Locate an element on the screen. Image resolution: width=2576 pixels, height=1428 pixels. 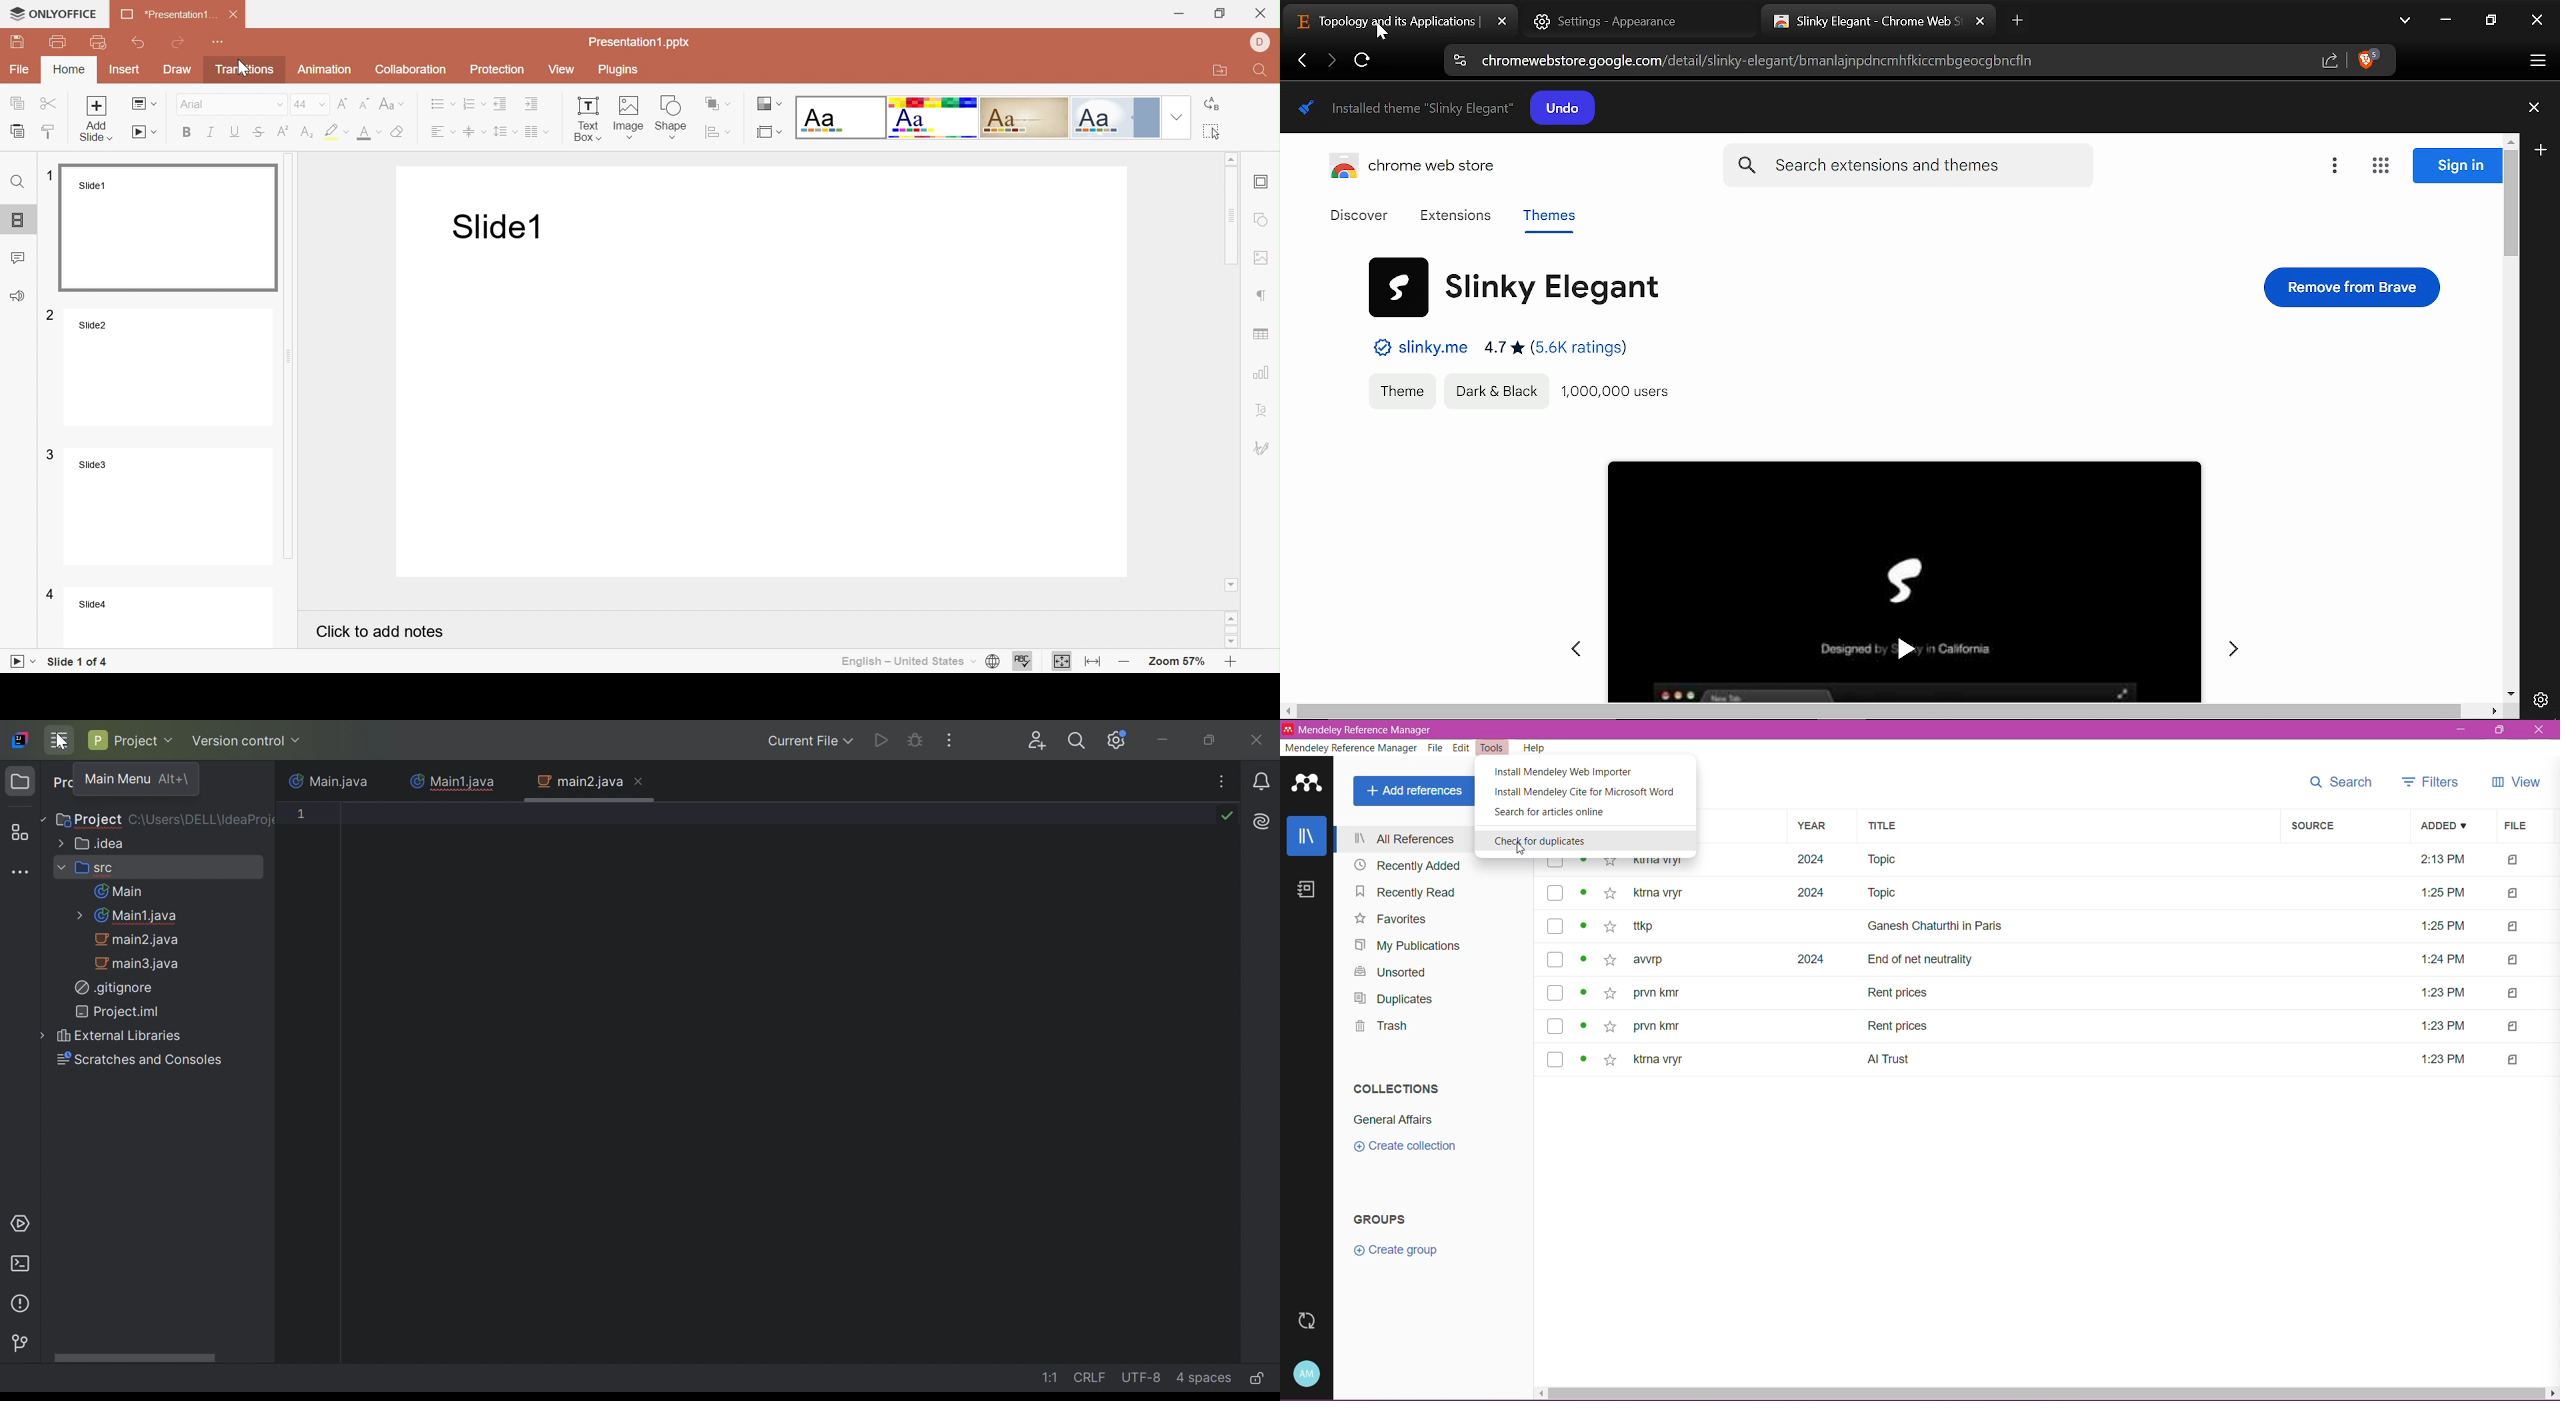
Current tab is located at coordinates (1858, 23).